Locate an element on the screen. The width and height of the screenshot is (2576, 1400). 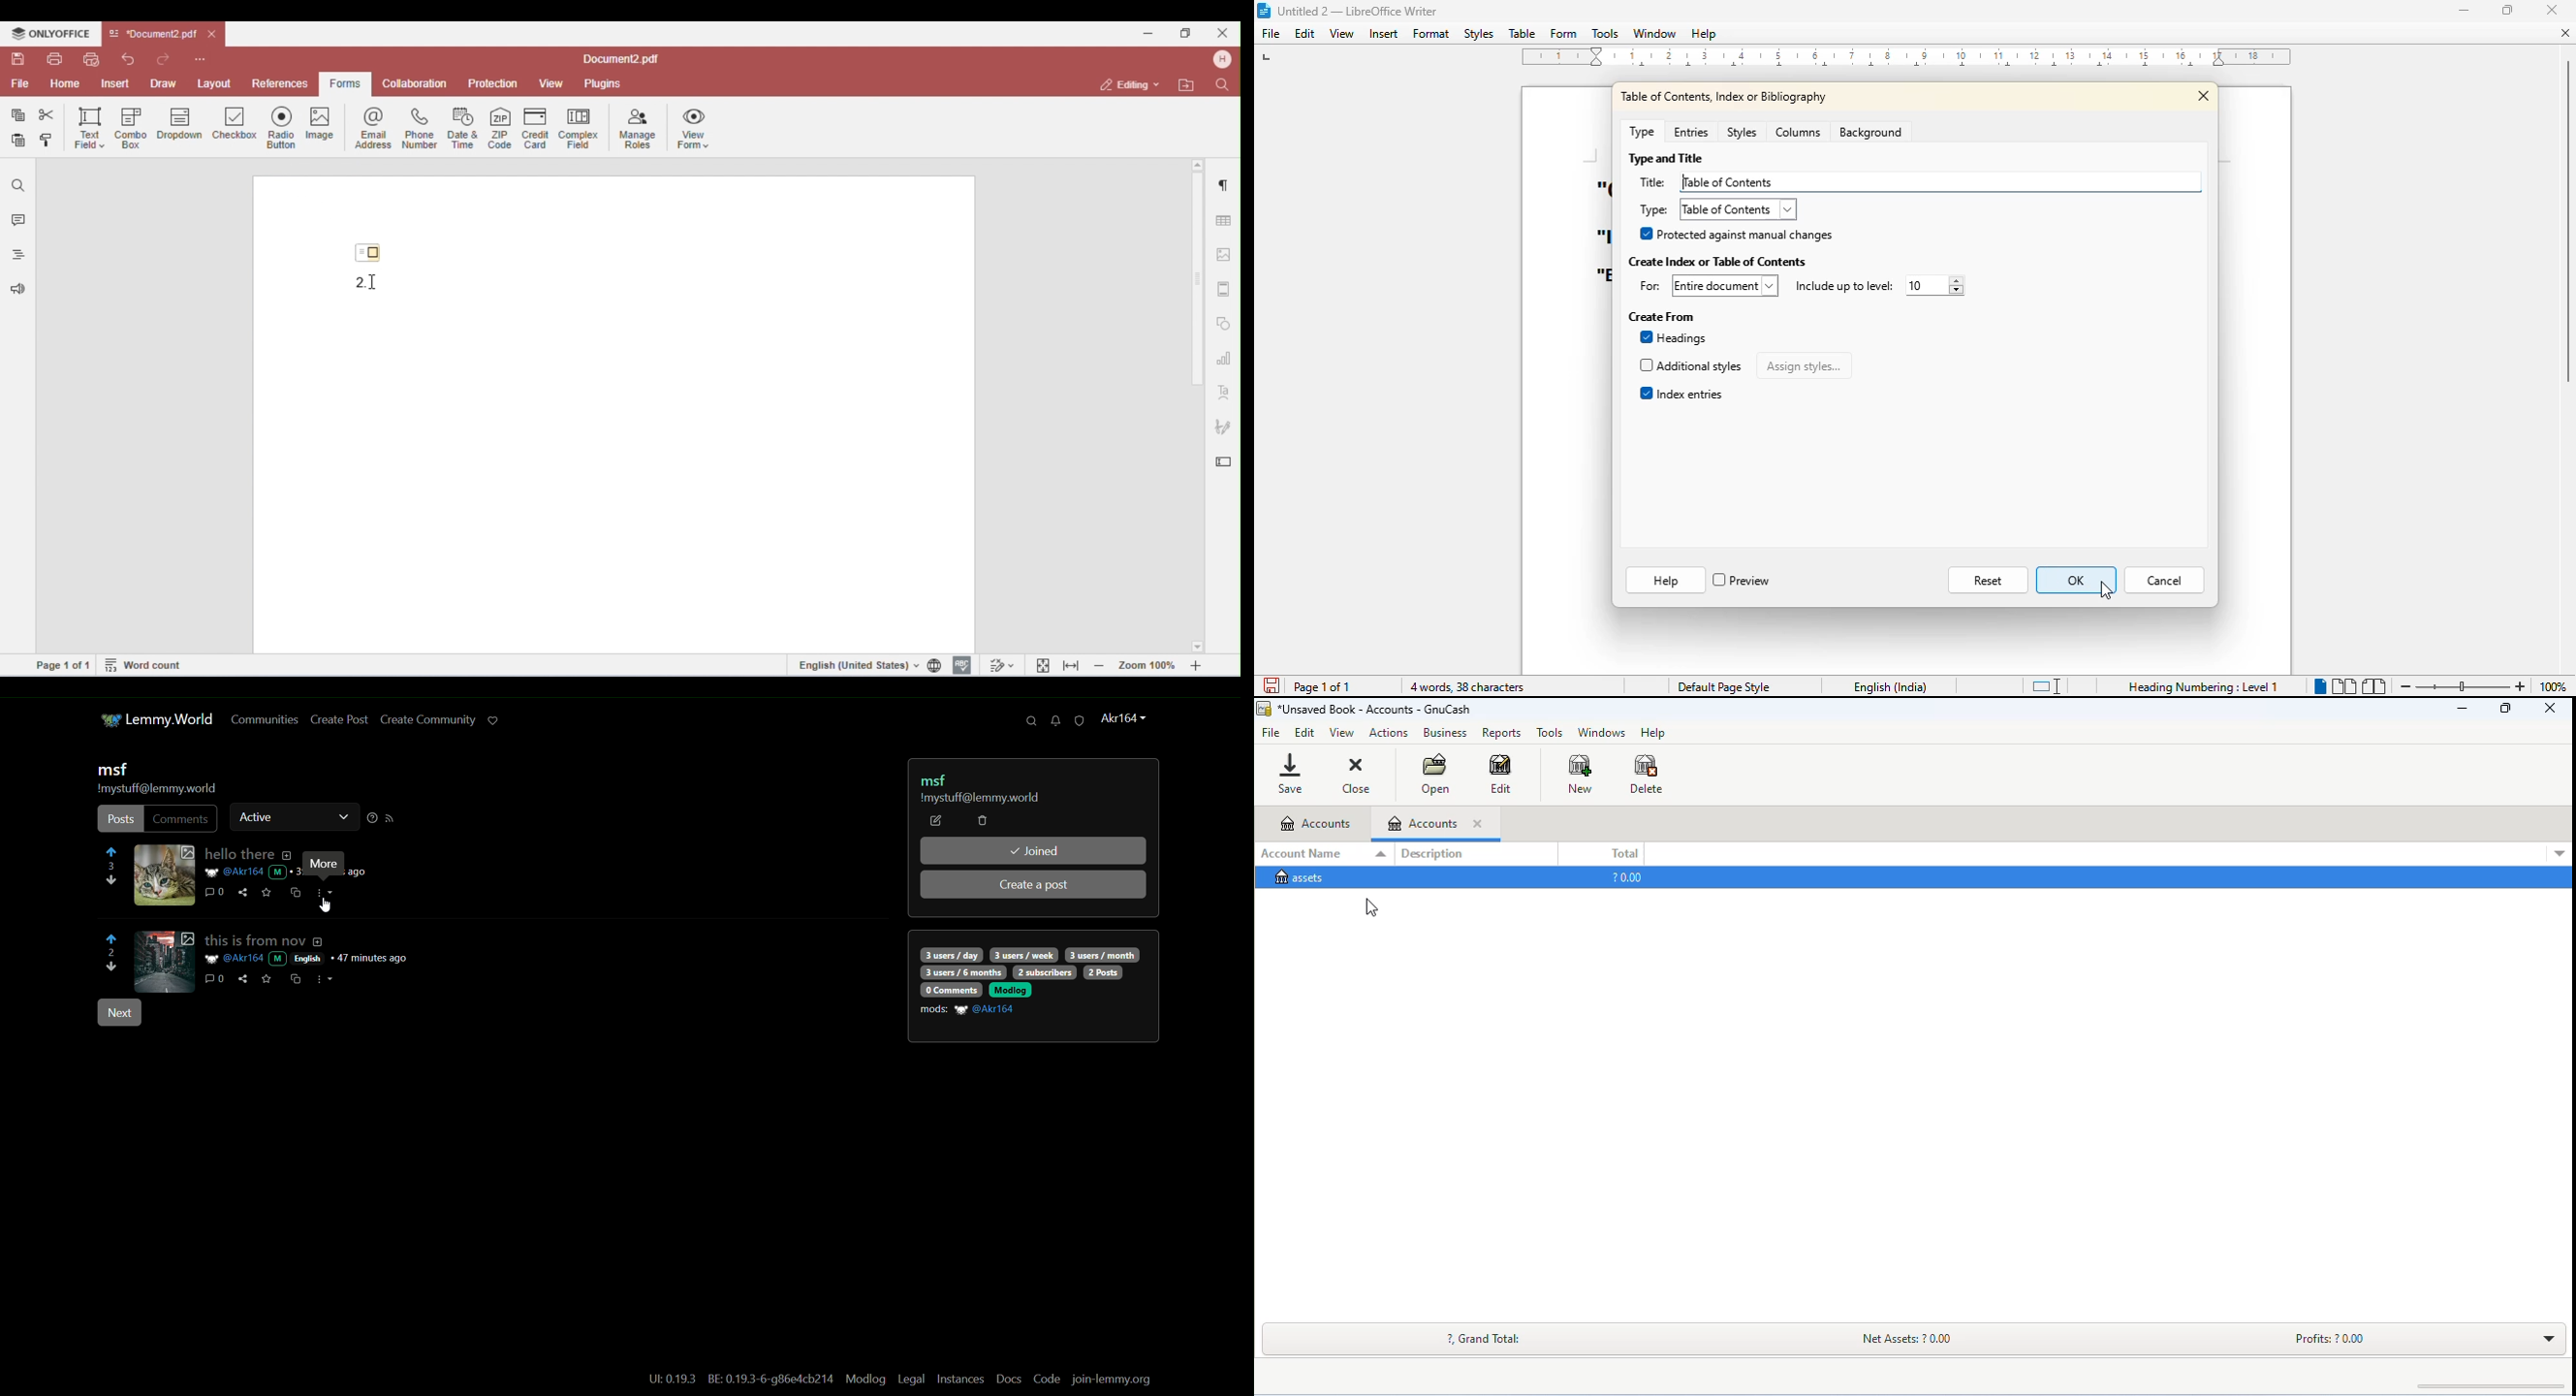
drop down is located at coordinates (1381, 854).